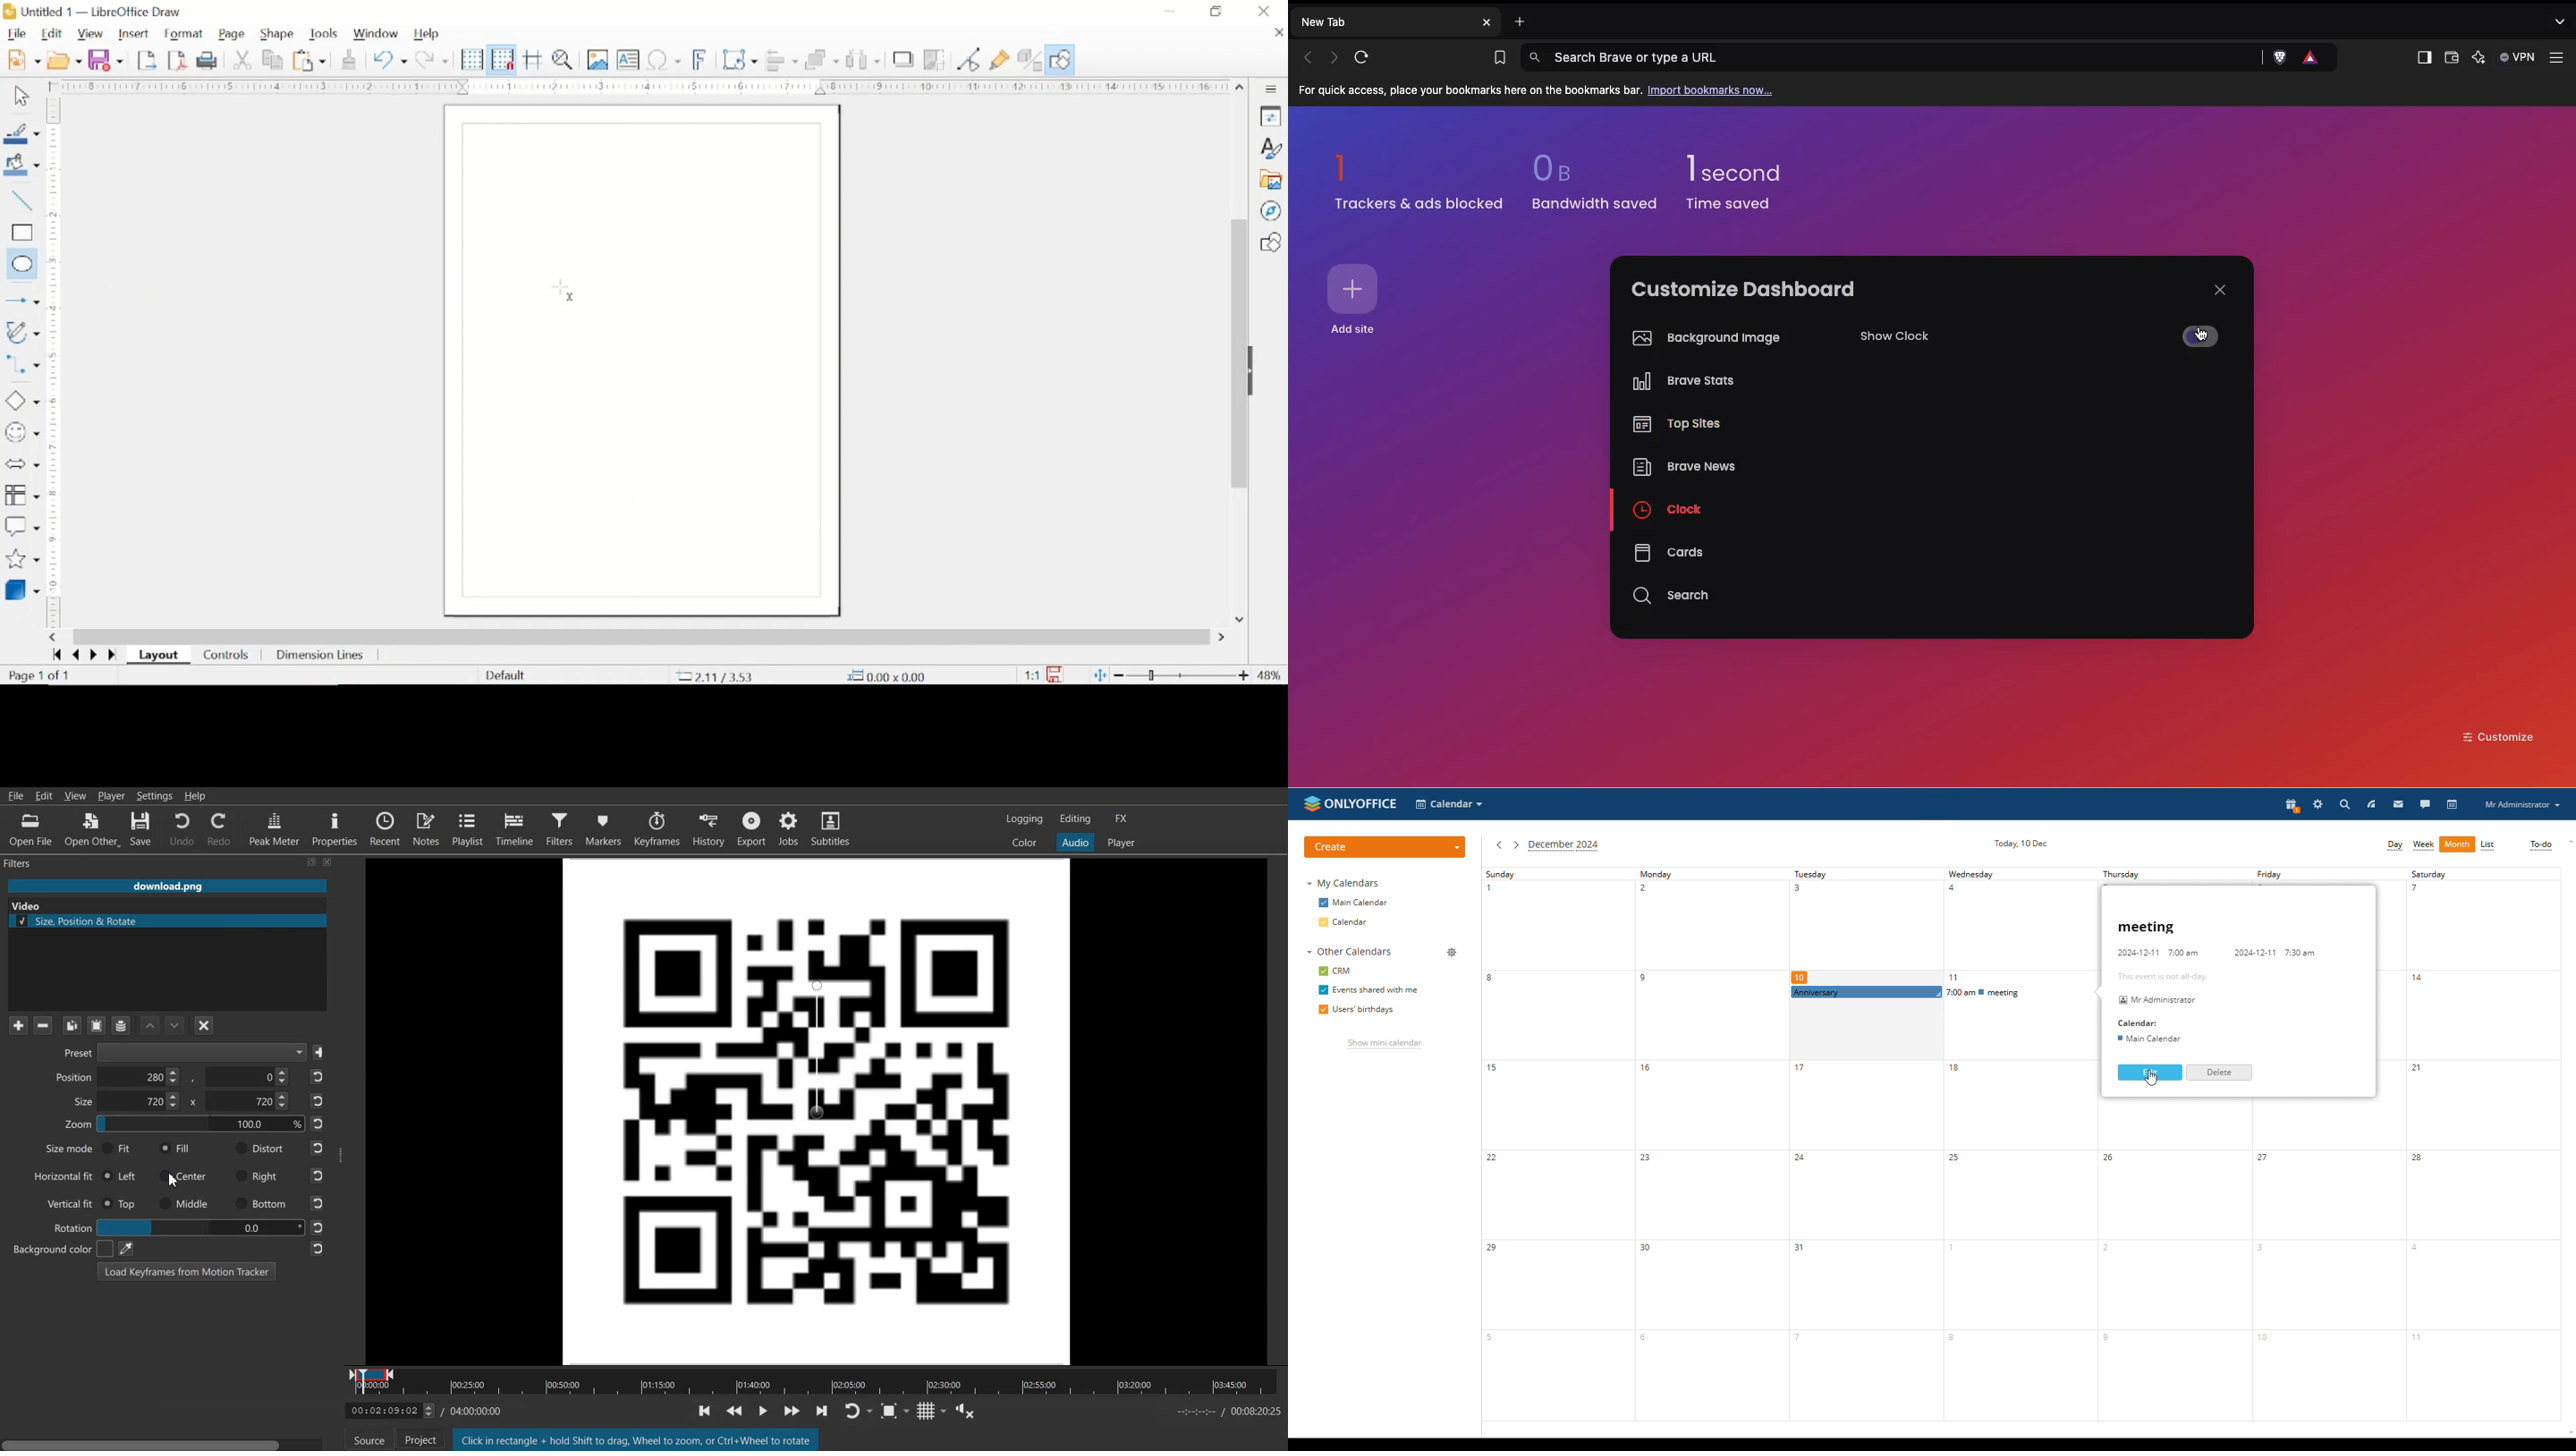  Describe the element at coordinates (376, 34) in the screenshot. I see `window` at that location.